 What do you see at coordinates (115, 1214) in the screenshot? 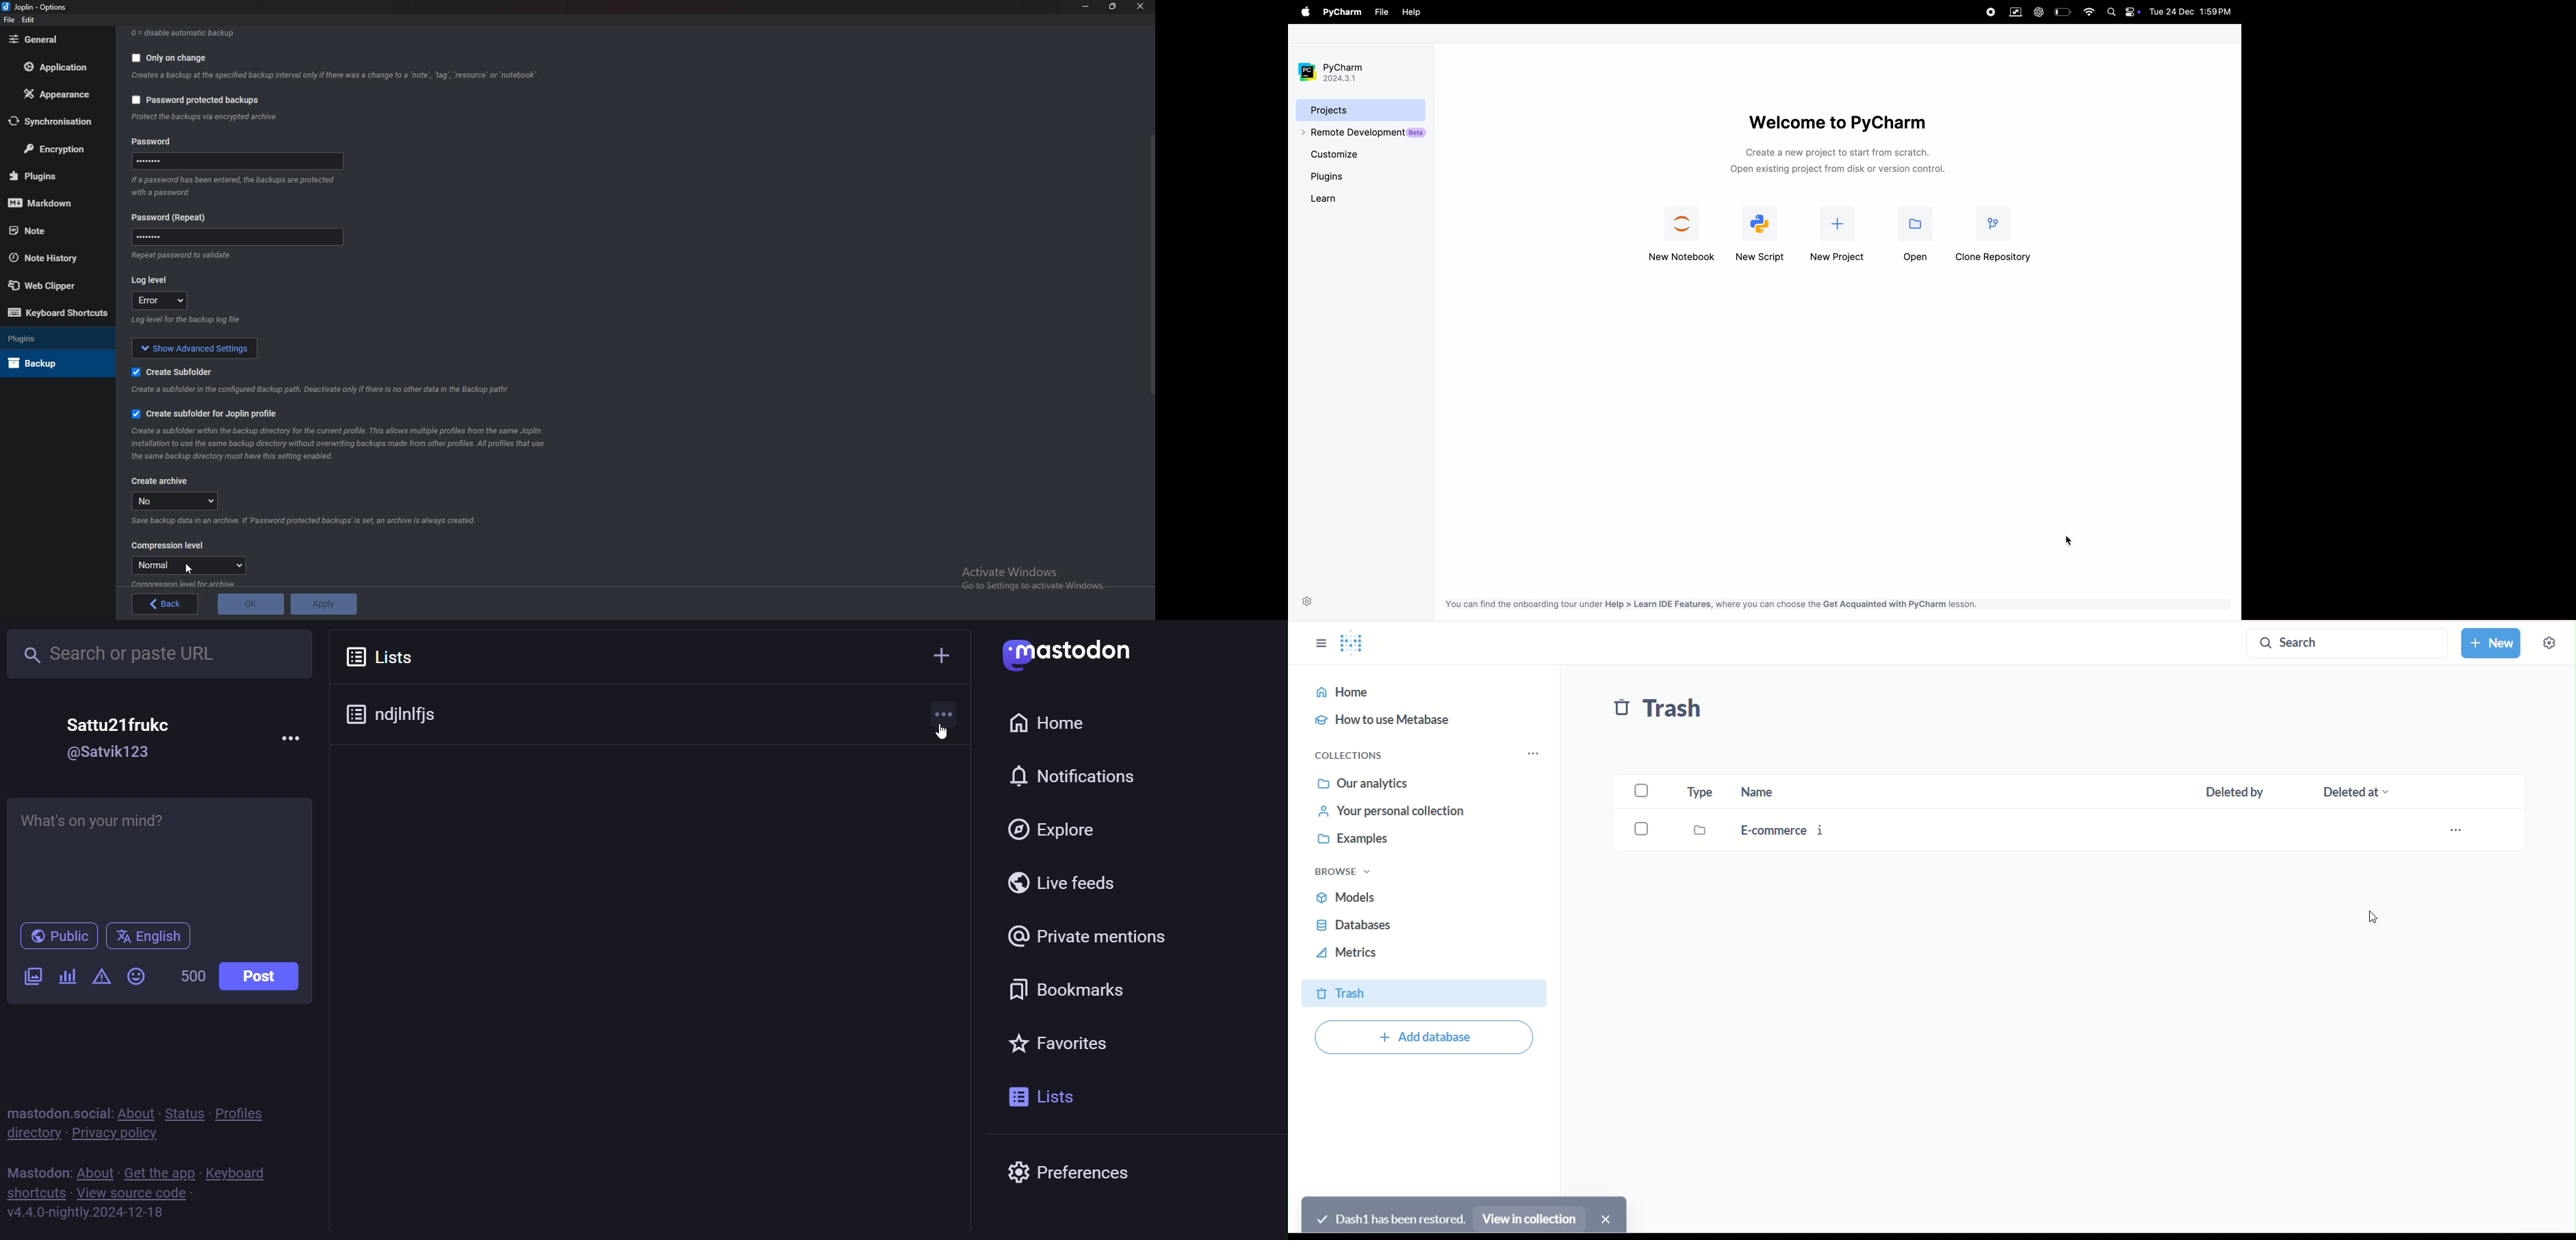
I see `v4.4.0-nightly.2024-12-18` at bounding box center [115, 1214].